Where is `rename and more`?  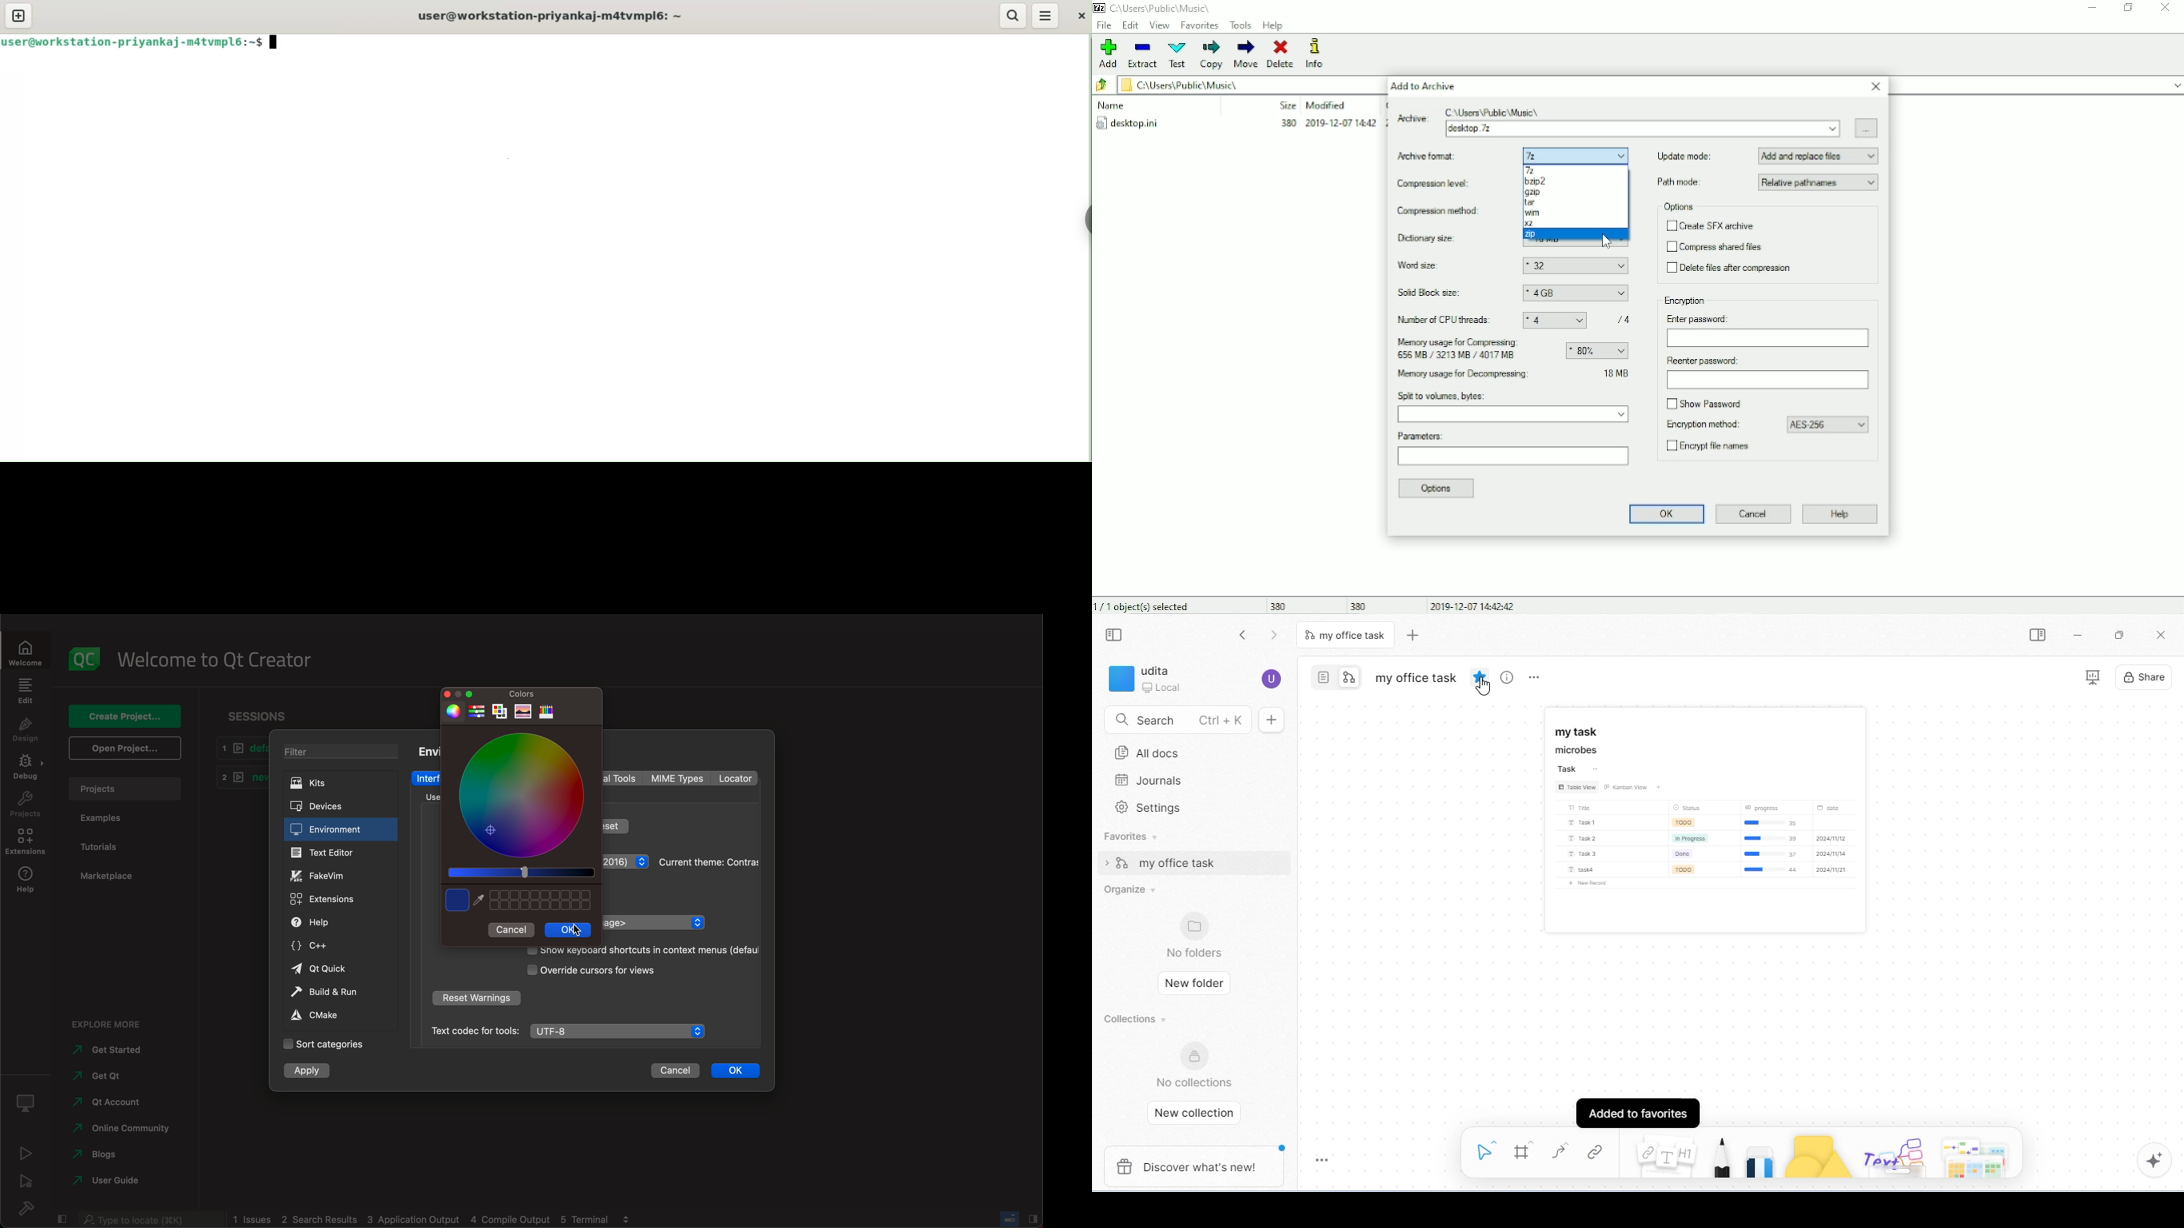 rename and more is located at coordinates (1535, 678).